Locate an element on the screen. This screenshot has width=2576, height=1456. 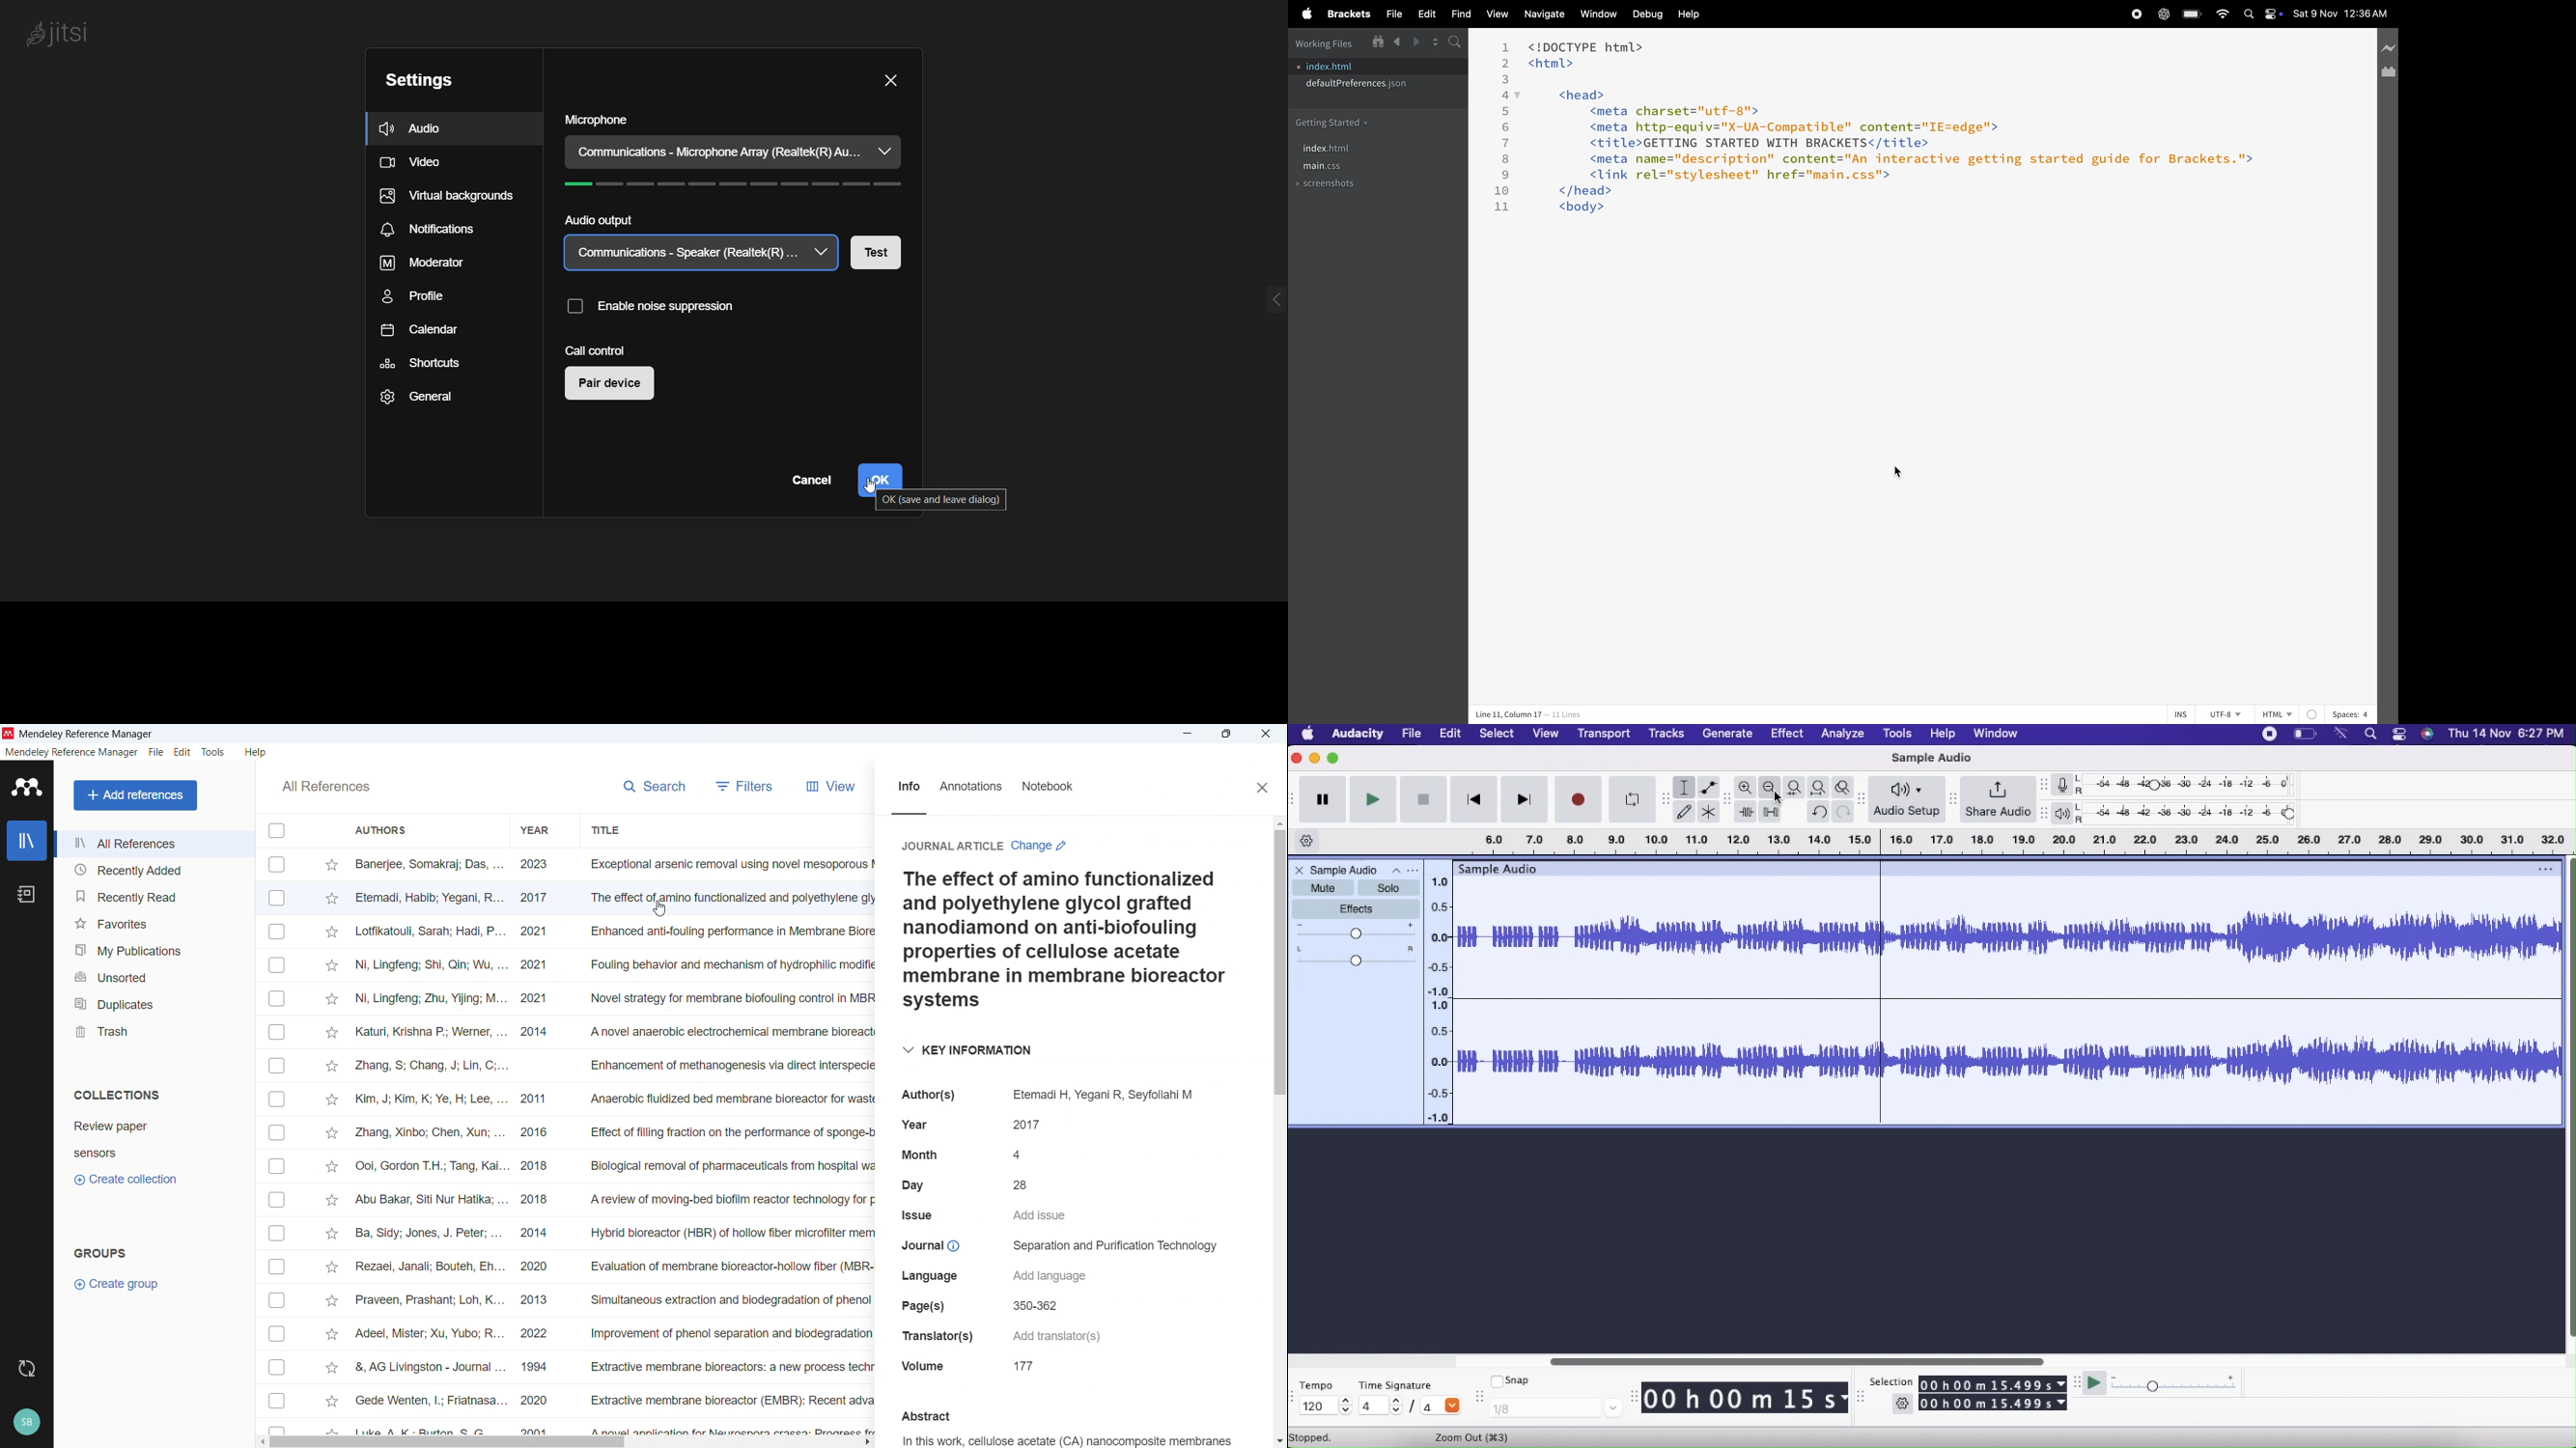
microphone is located at coordinates (596, 121).